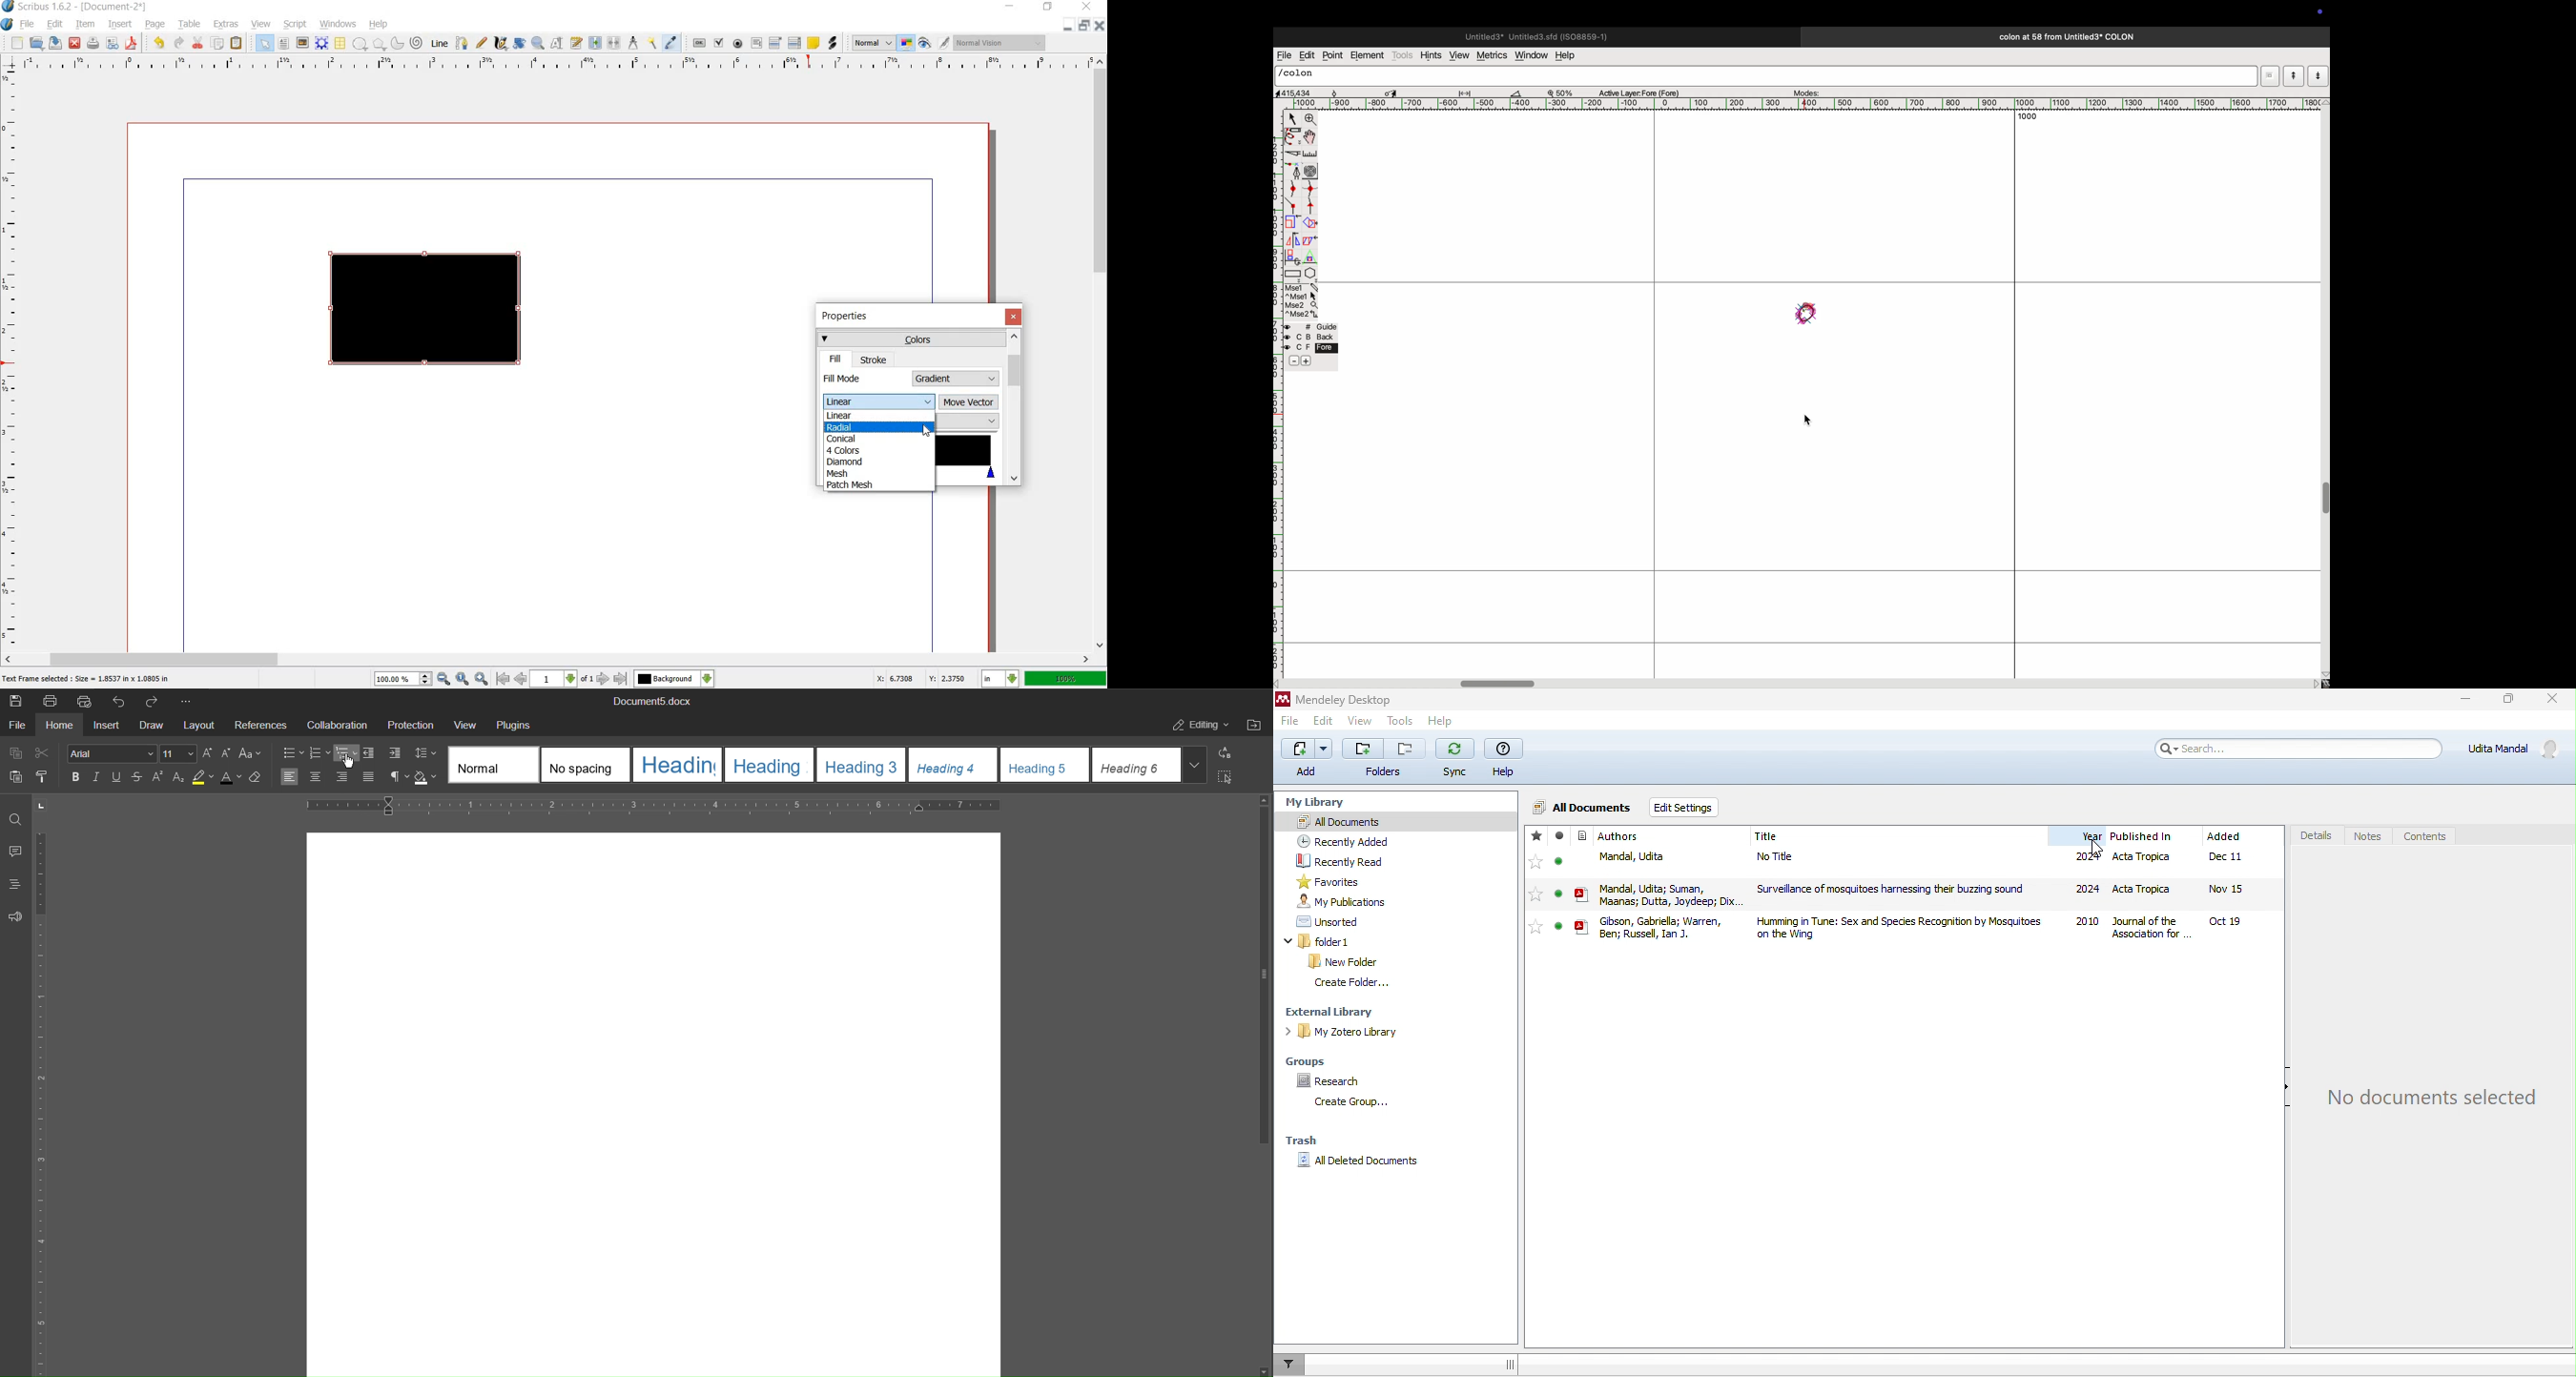 This screenshot has height=1400, width=2576. I want to click on recently read, so click(1331, 860).